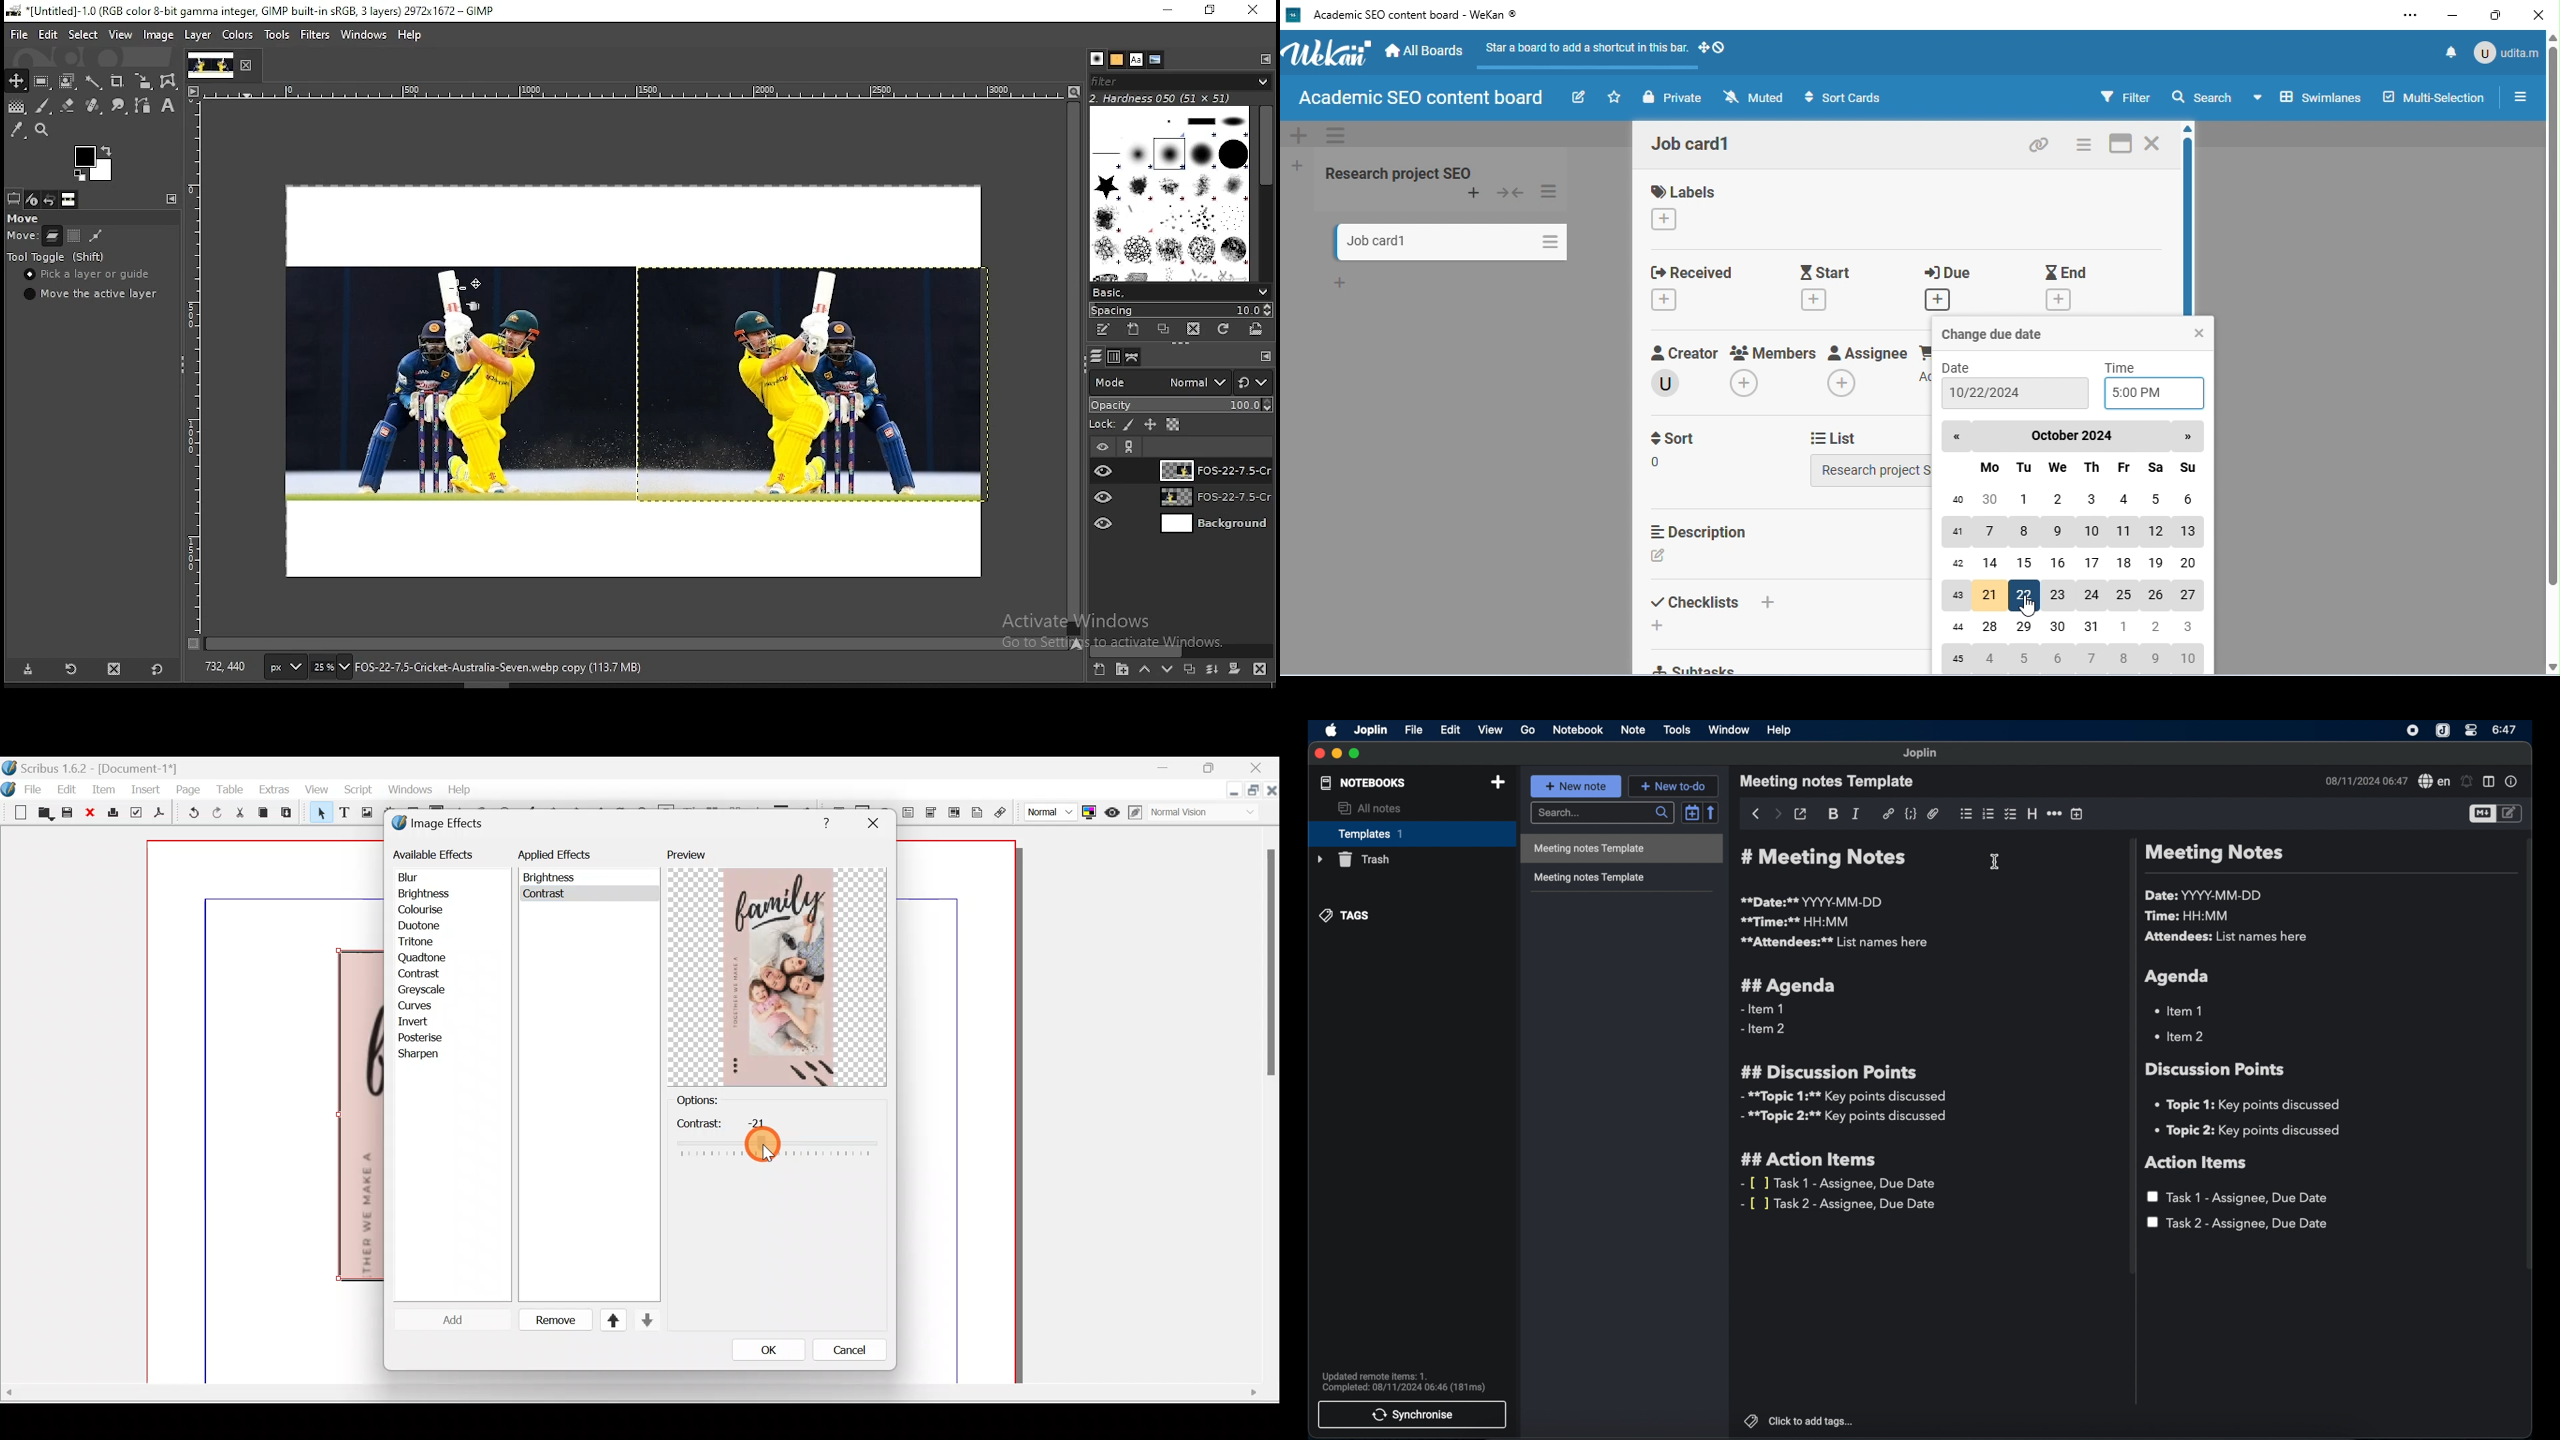 The image size is (2576, 1456). What do you see at coordinates (1815, 298) in the screenshot?
I see `add starting date` at bounding box center [1815, 298].